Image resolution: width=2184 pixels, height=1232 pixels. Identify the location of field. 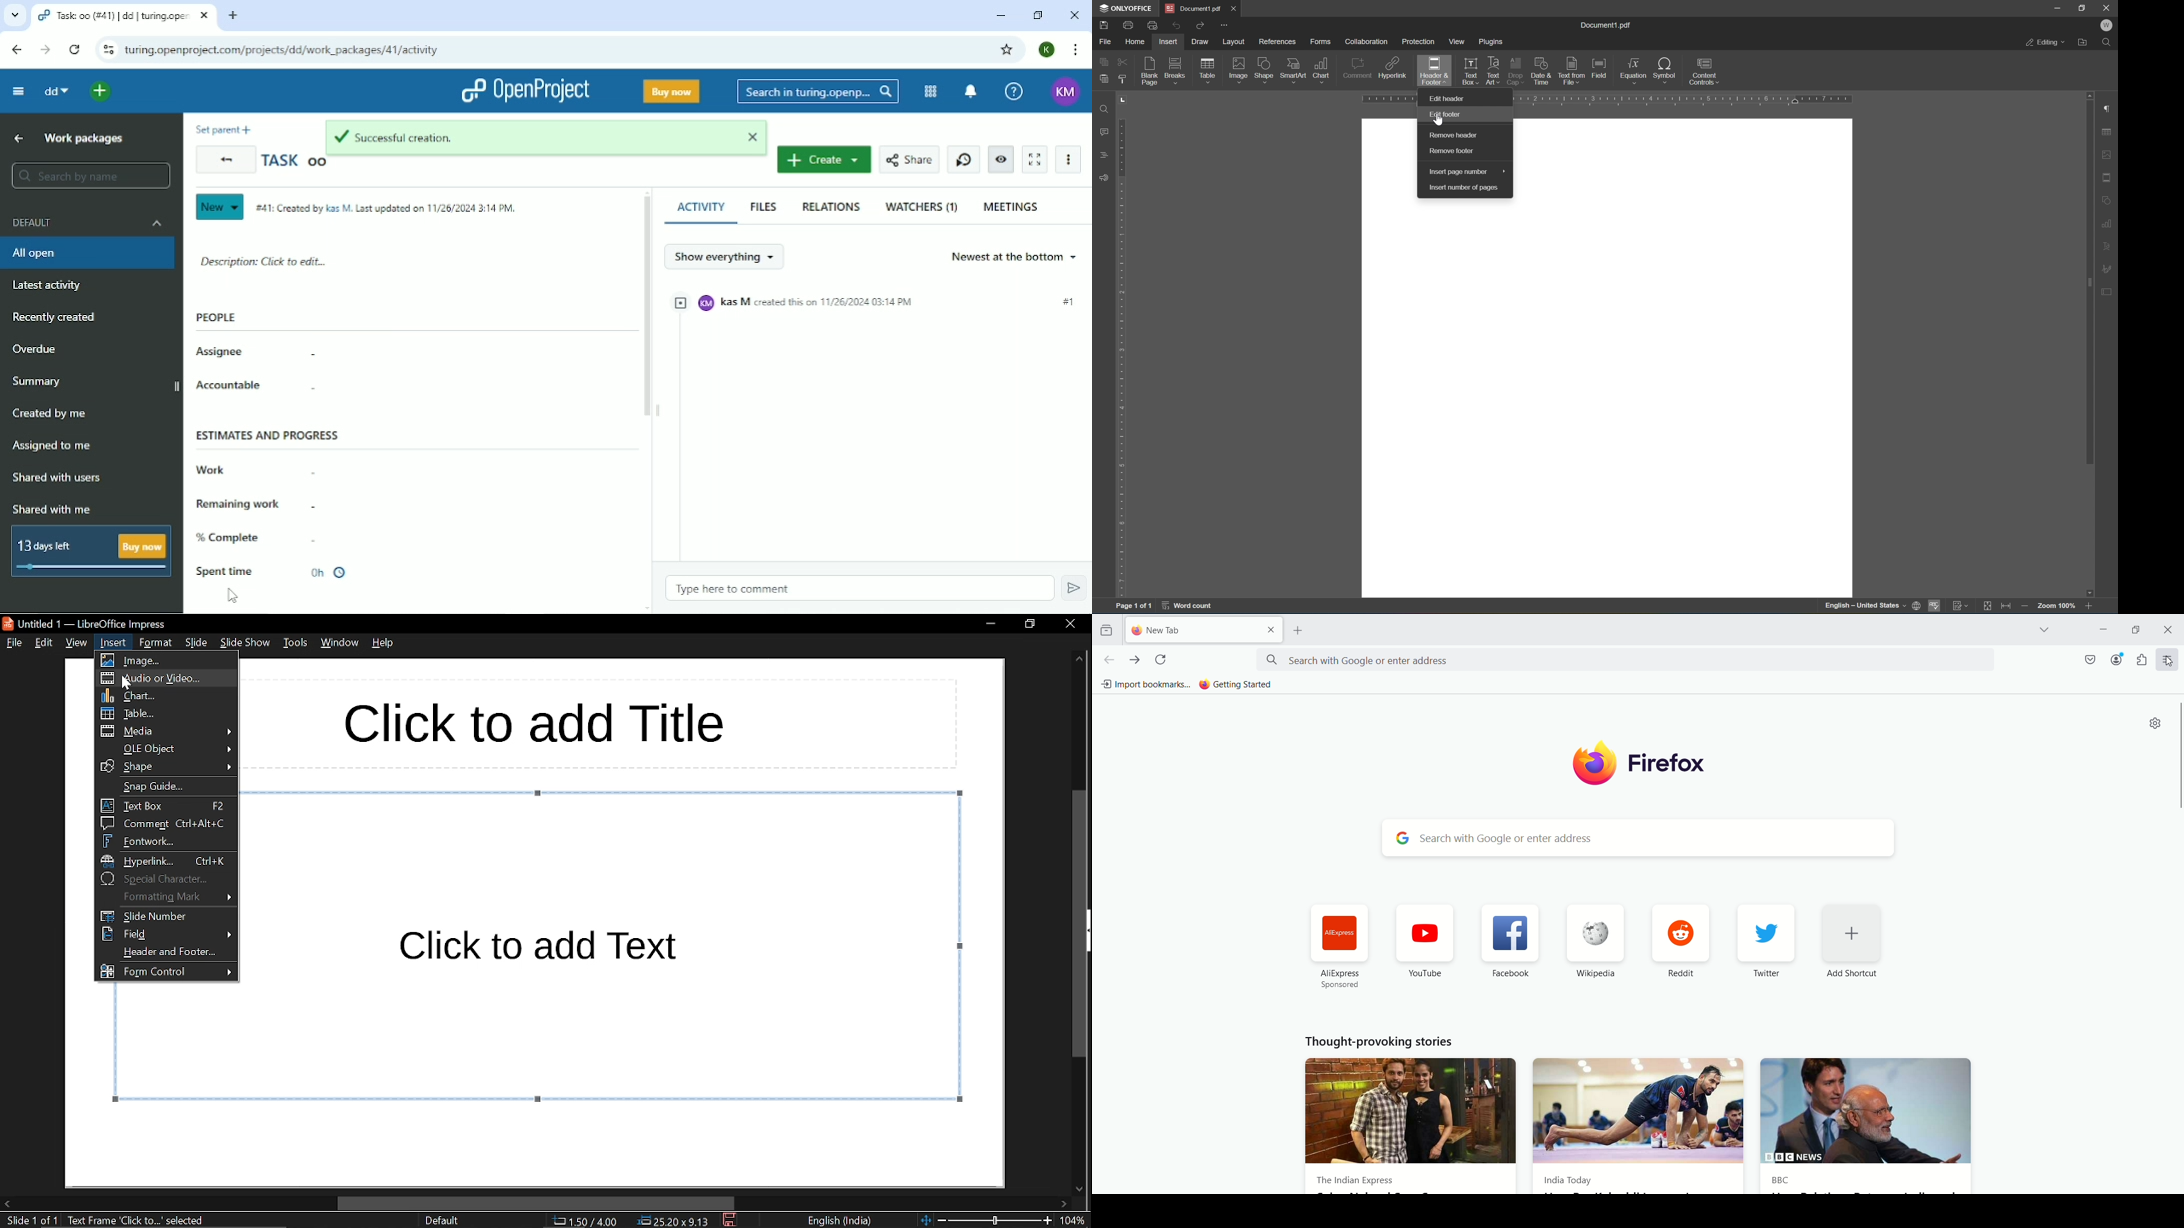
(165, 933).